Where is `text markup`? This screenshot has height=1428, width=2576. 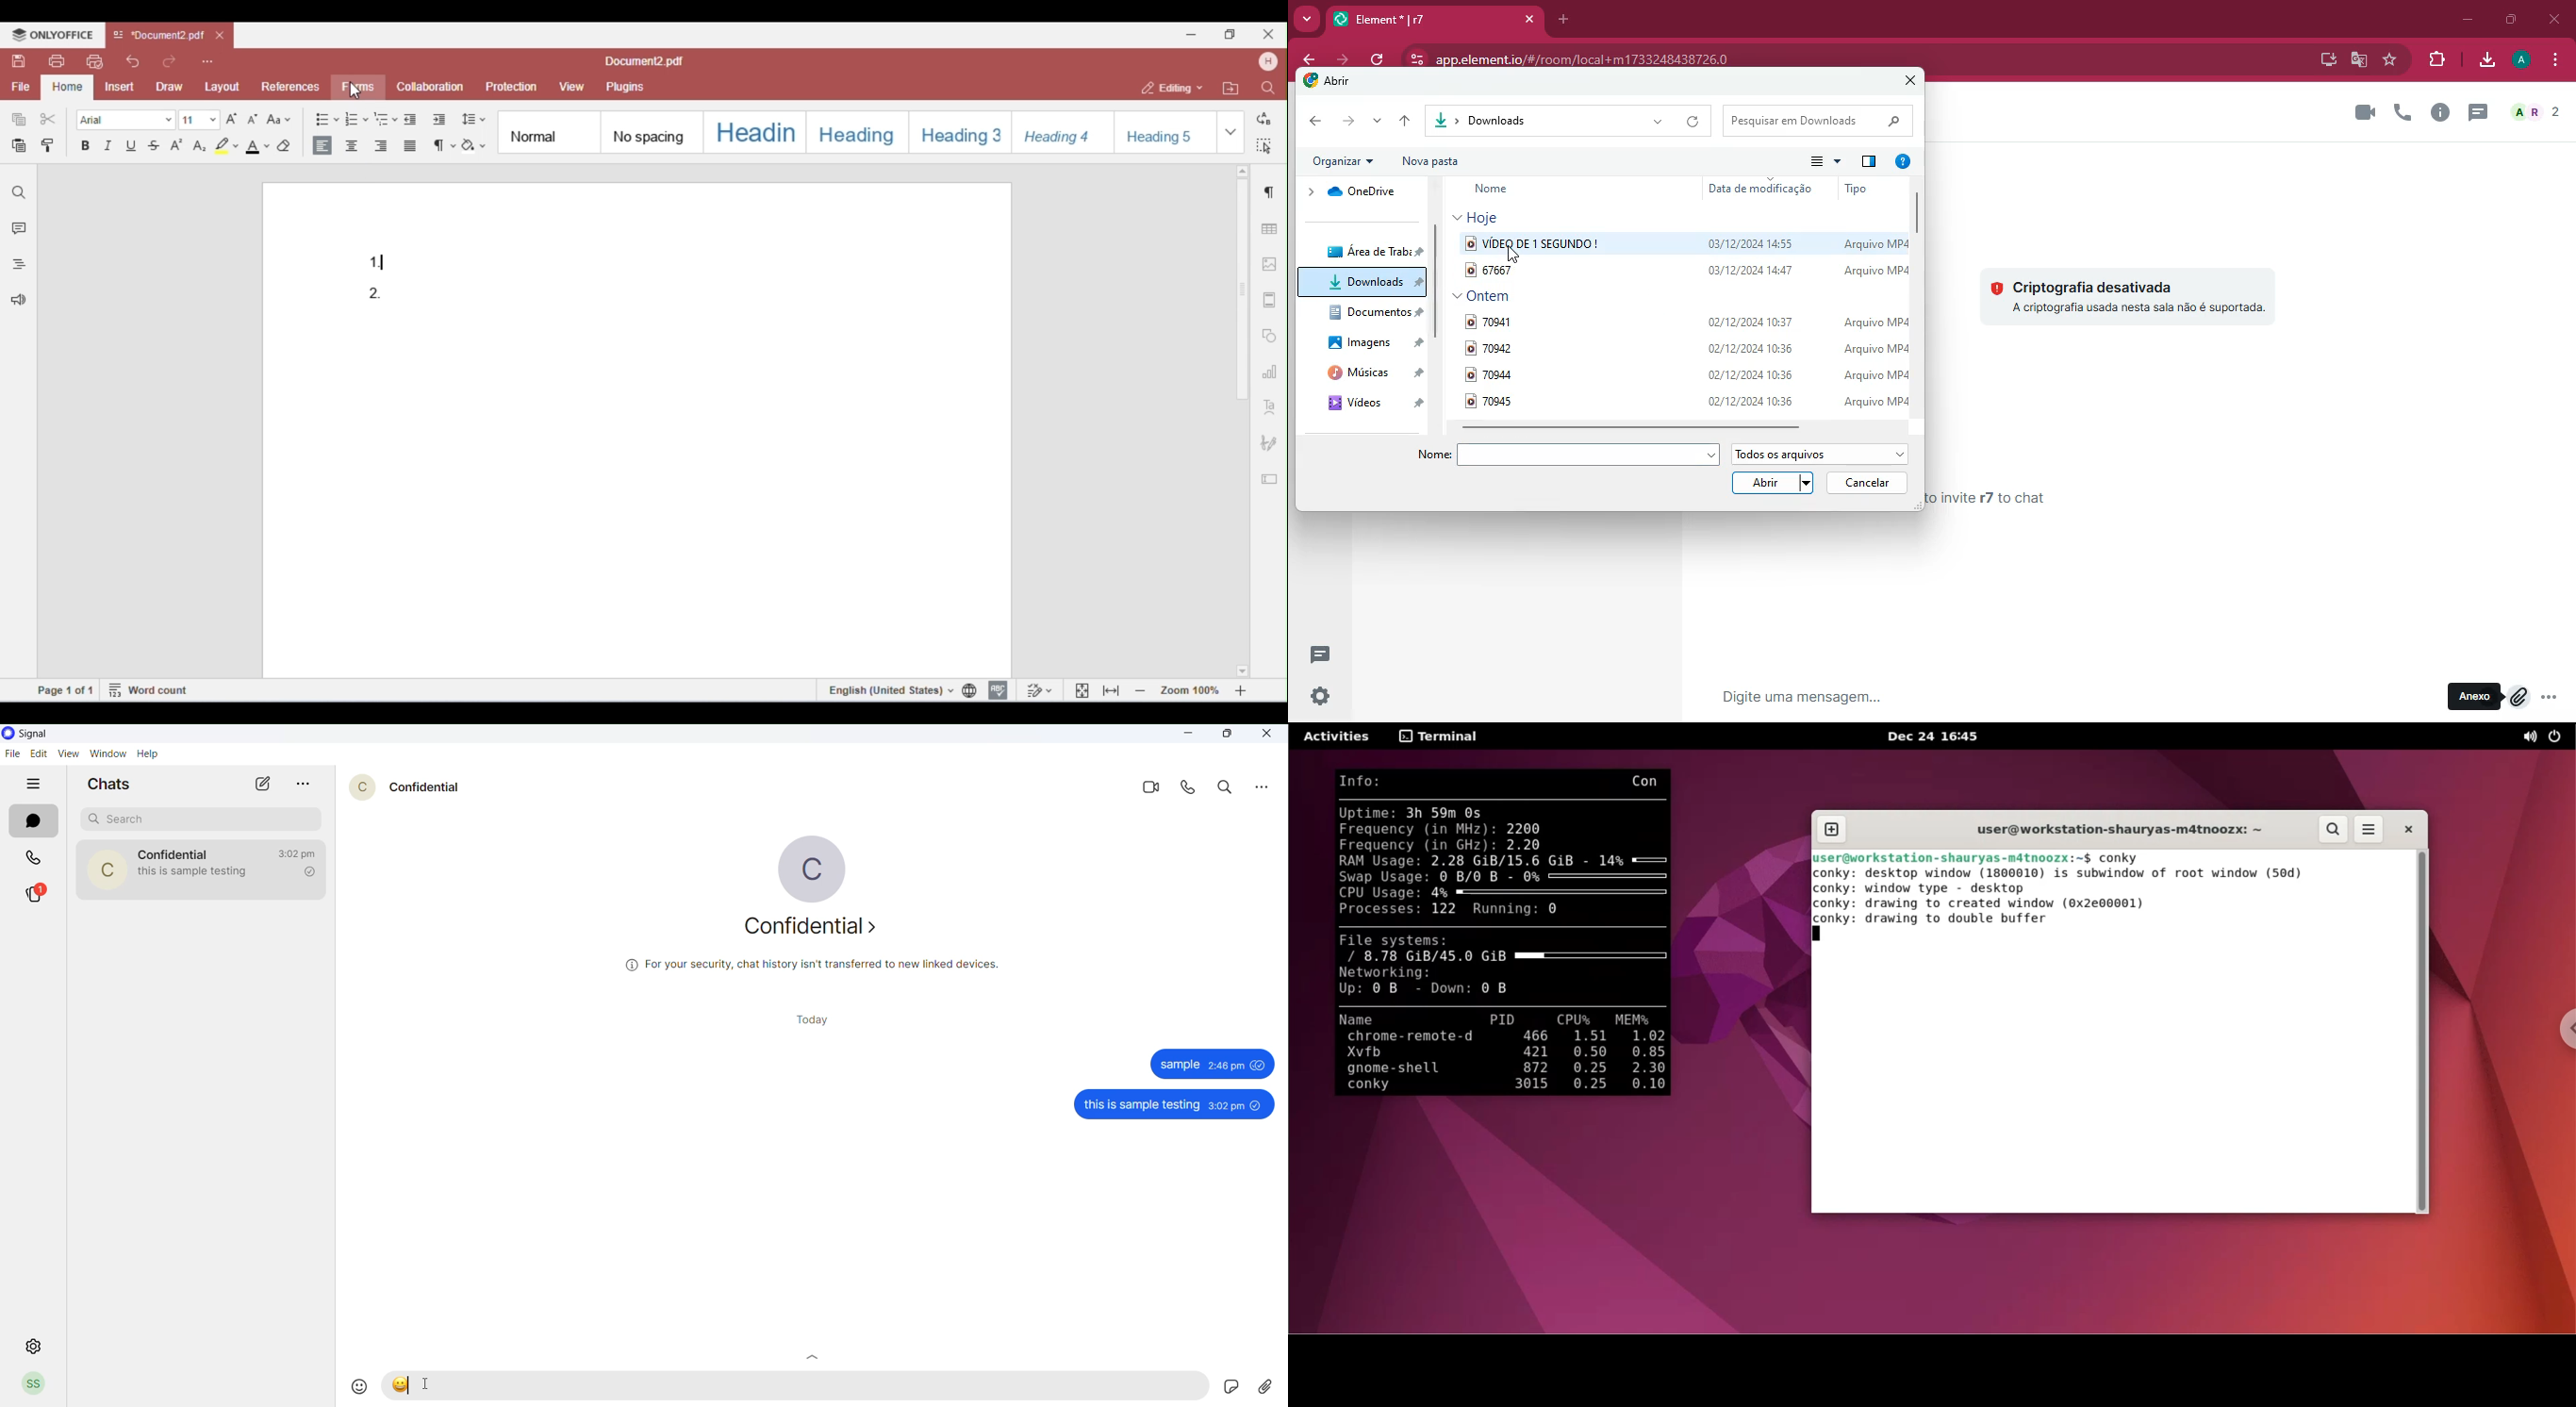 text markup is located at coordinates (410, 1387).